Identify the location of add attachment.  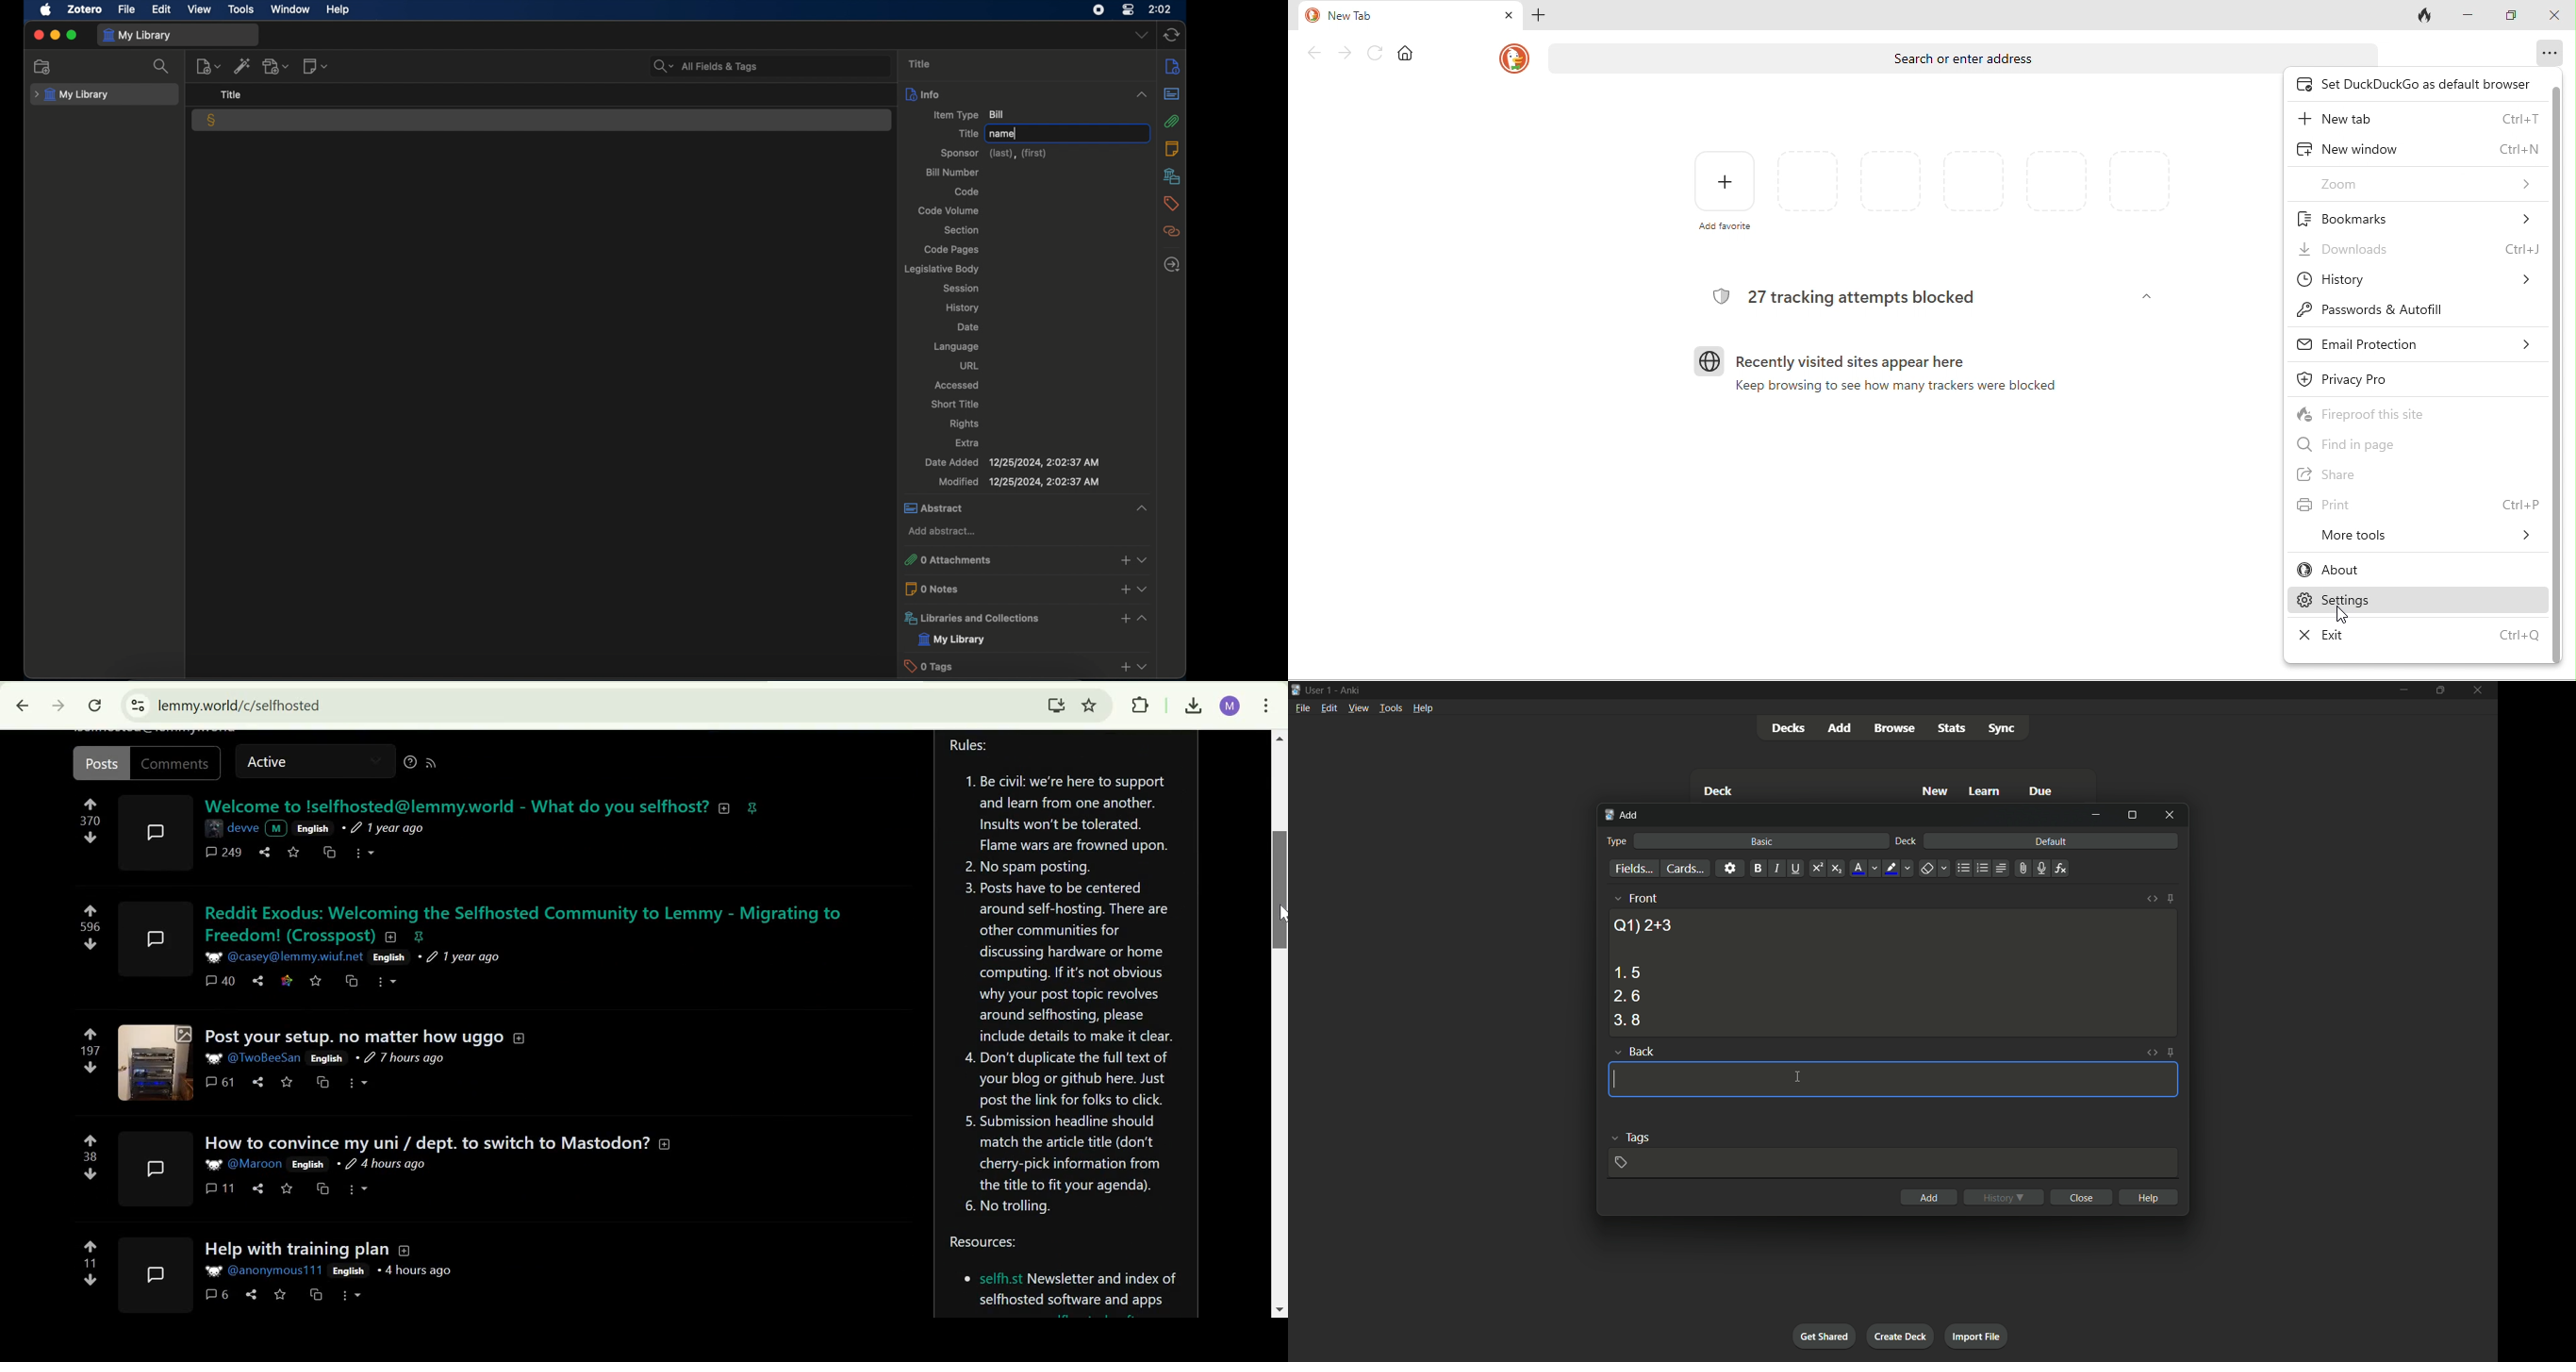
(277, 66).